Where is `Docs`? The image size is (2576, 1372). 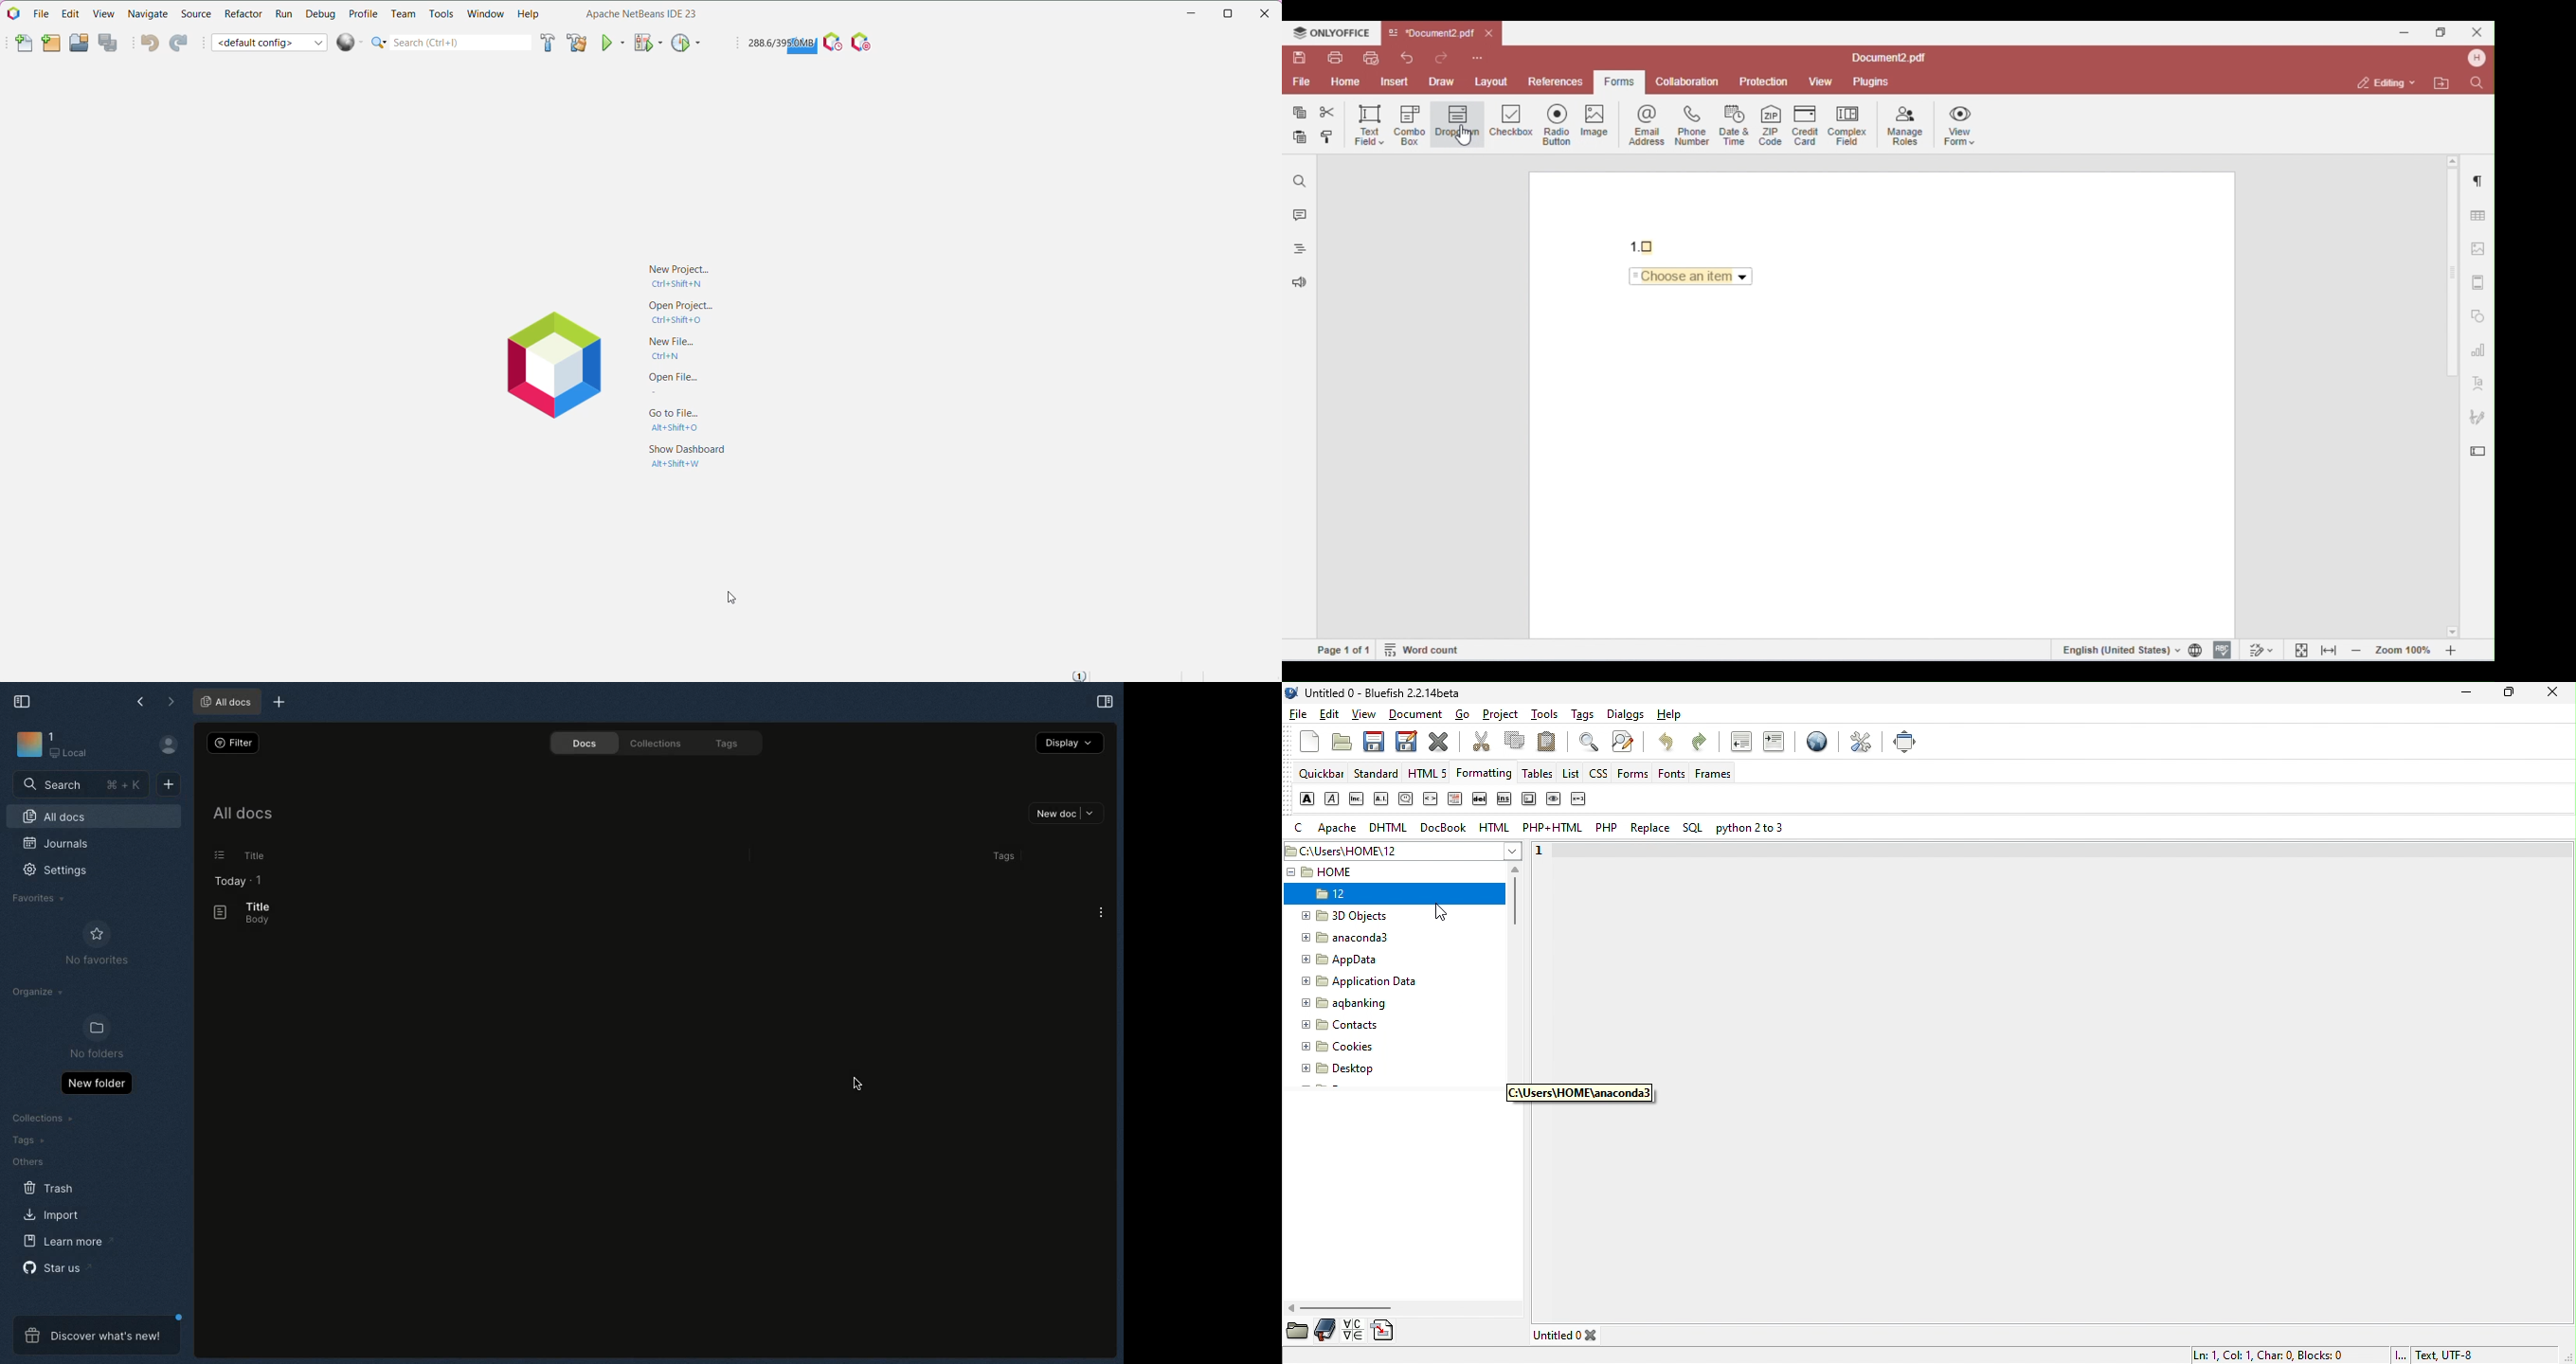 Docs is located at coordinates (578, 743).